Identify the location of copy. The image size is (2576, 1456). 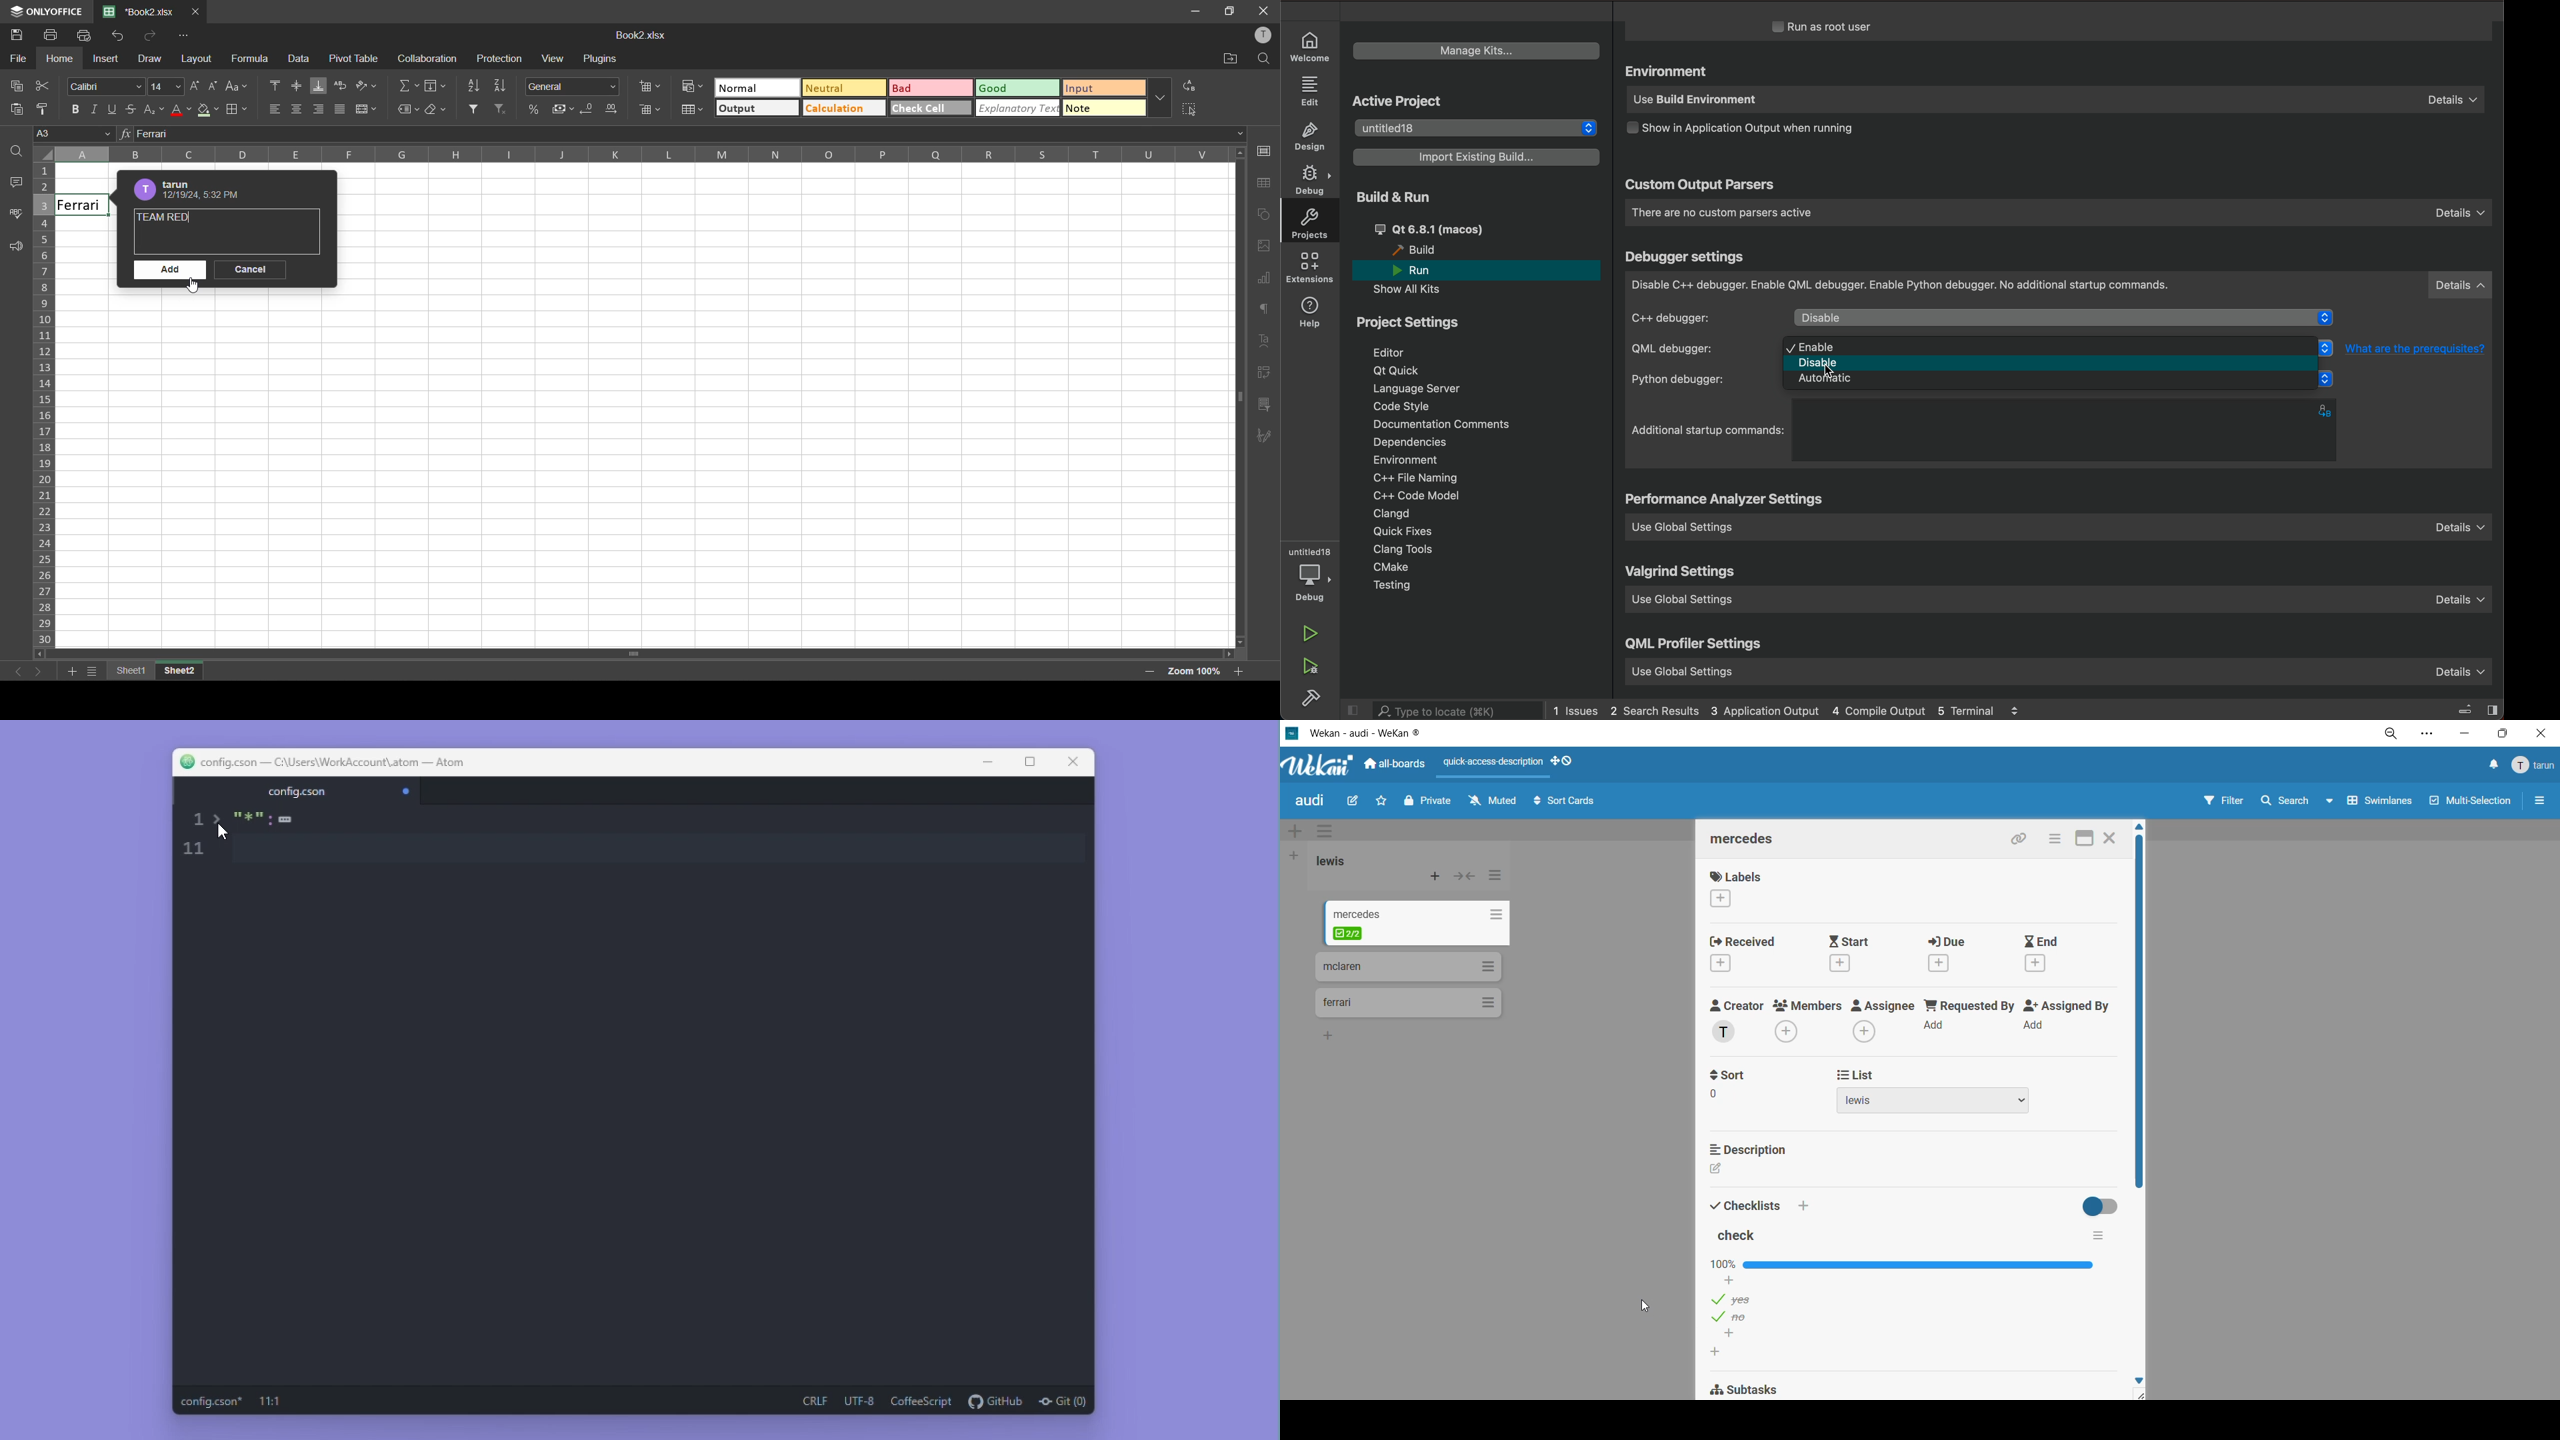
(15, 87).